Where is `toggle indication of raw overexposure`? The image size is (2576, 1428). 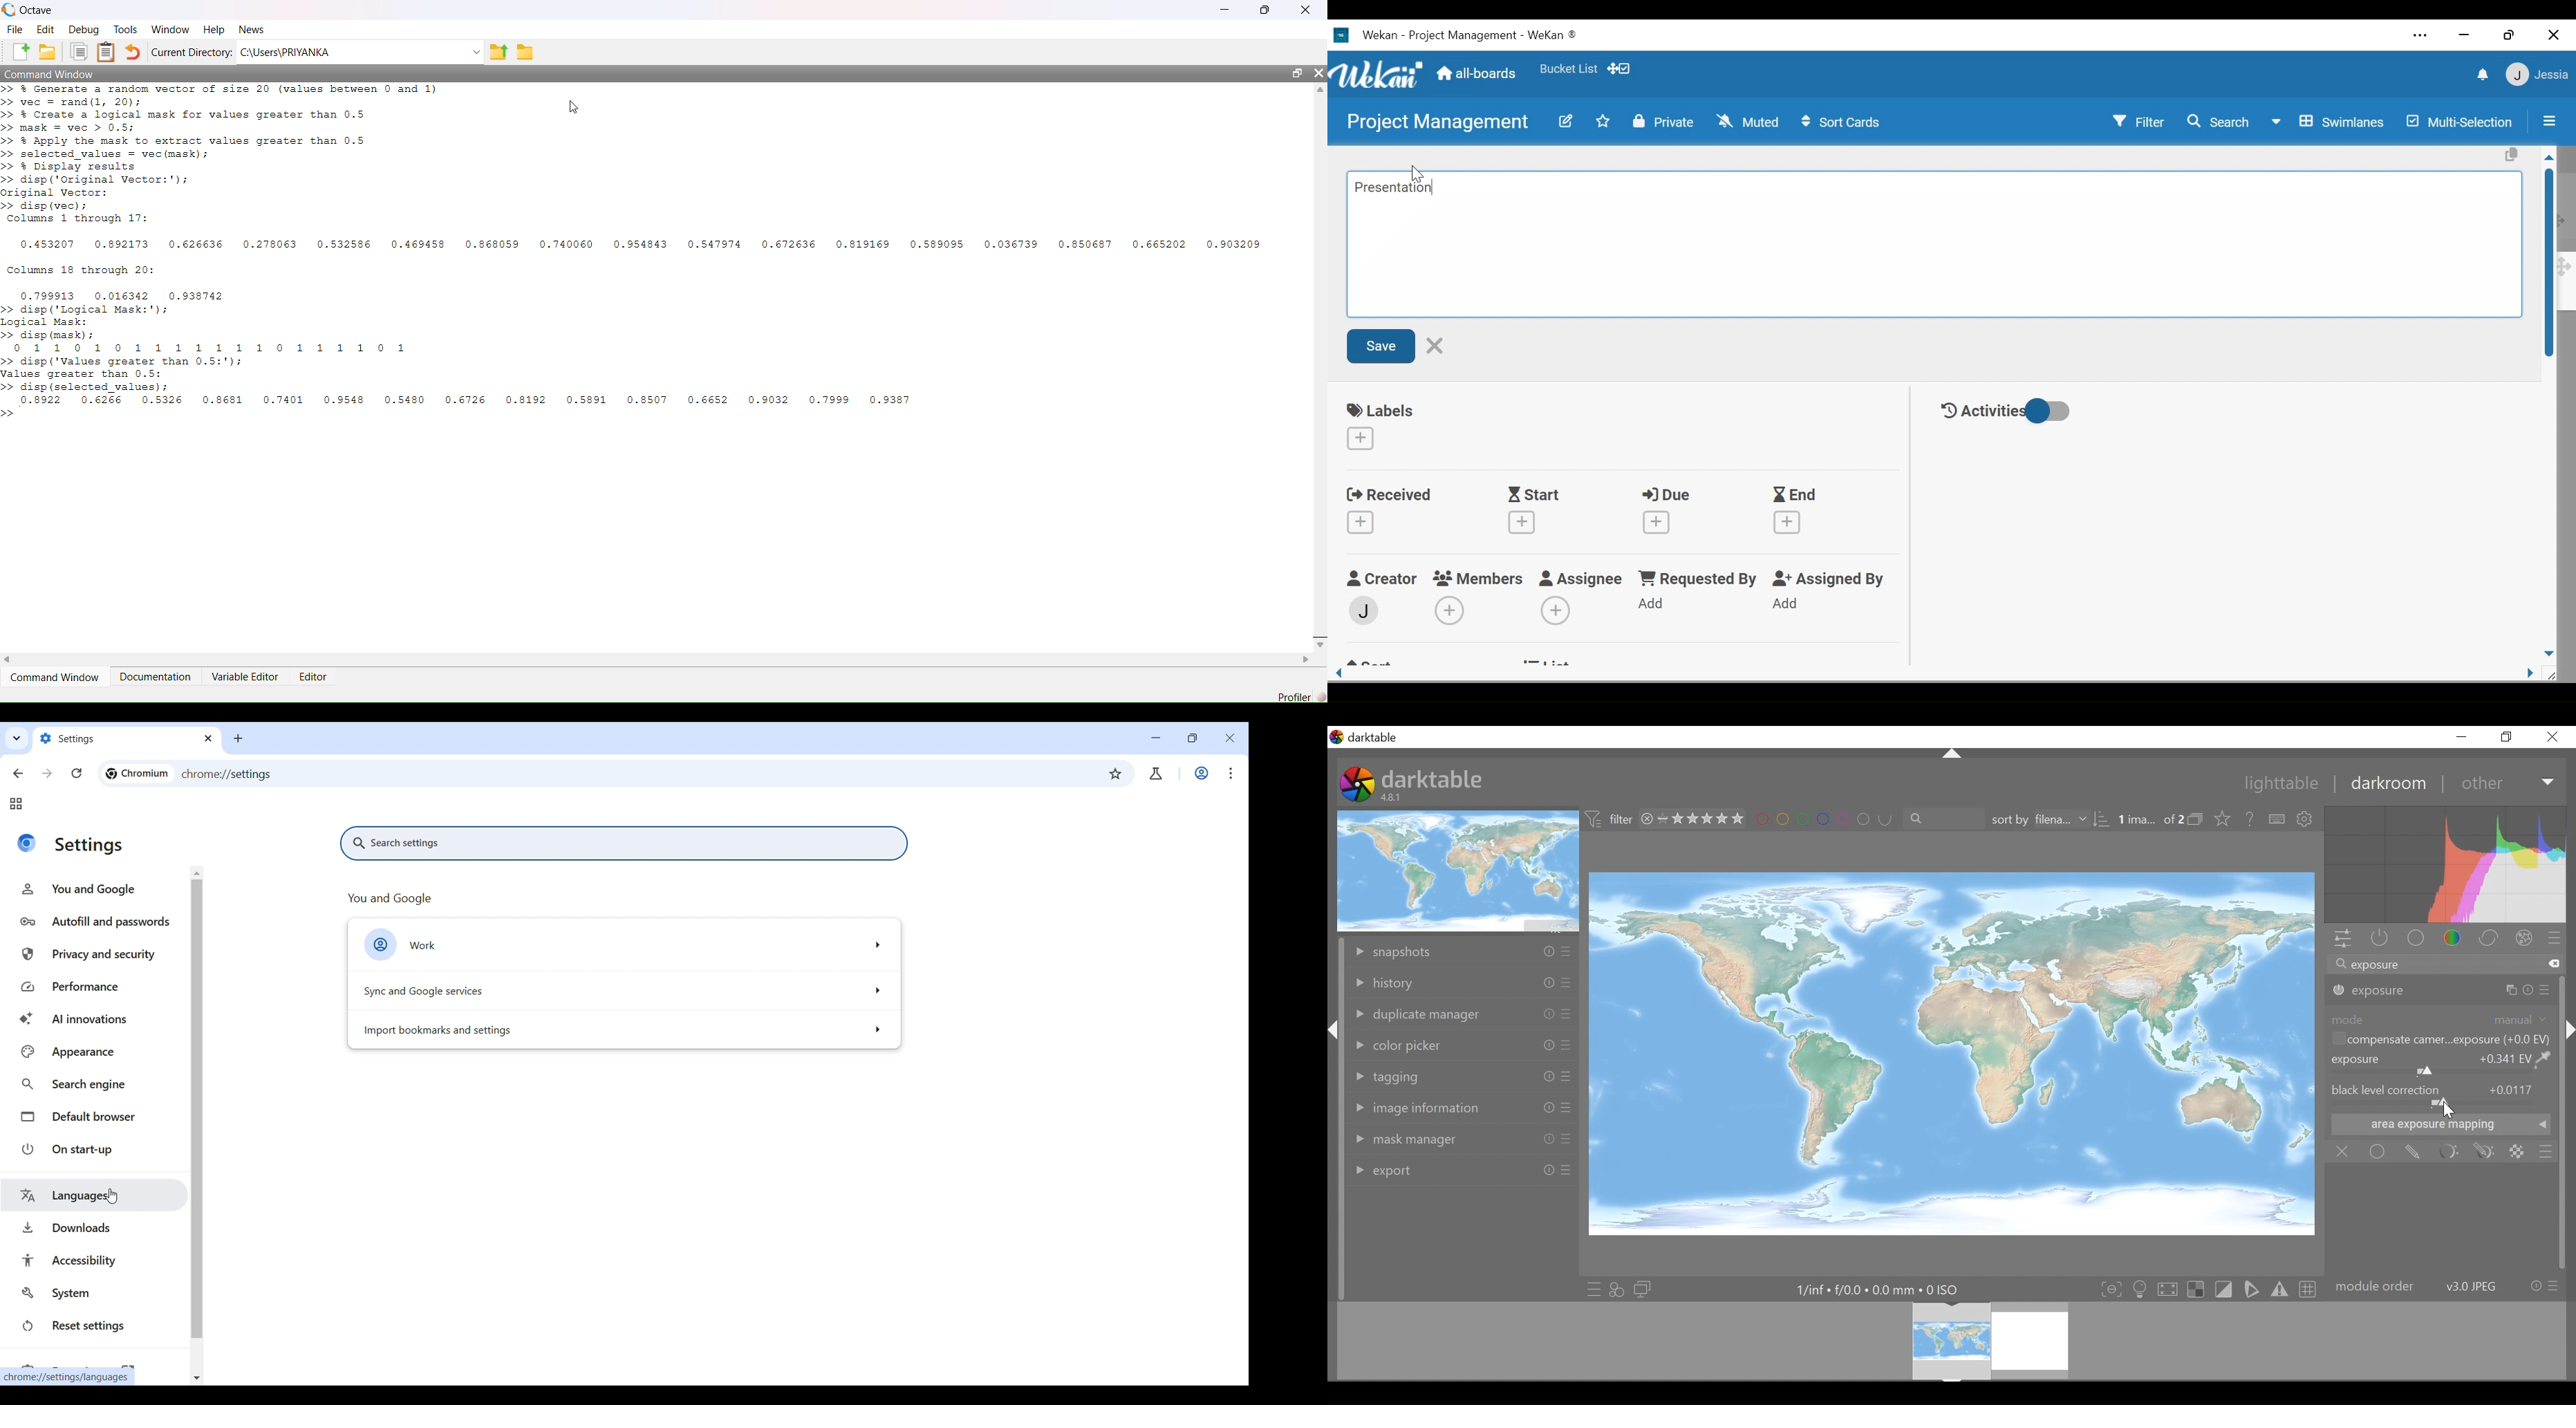
toggle indication of raw overexposure is located at coordinates (2196, 1289).